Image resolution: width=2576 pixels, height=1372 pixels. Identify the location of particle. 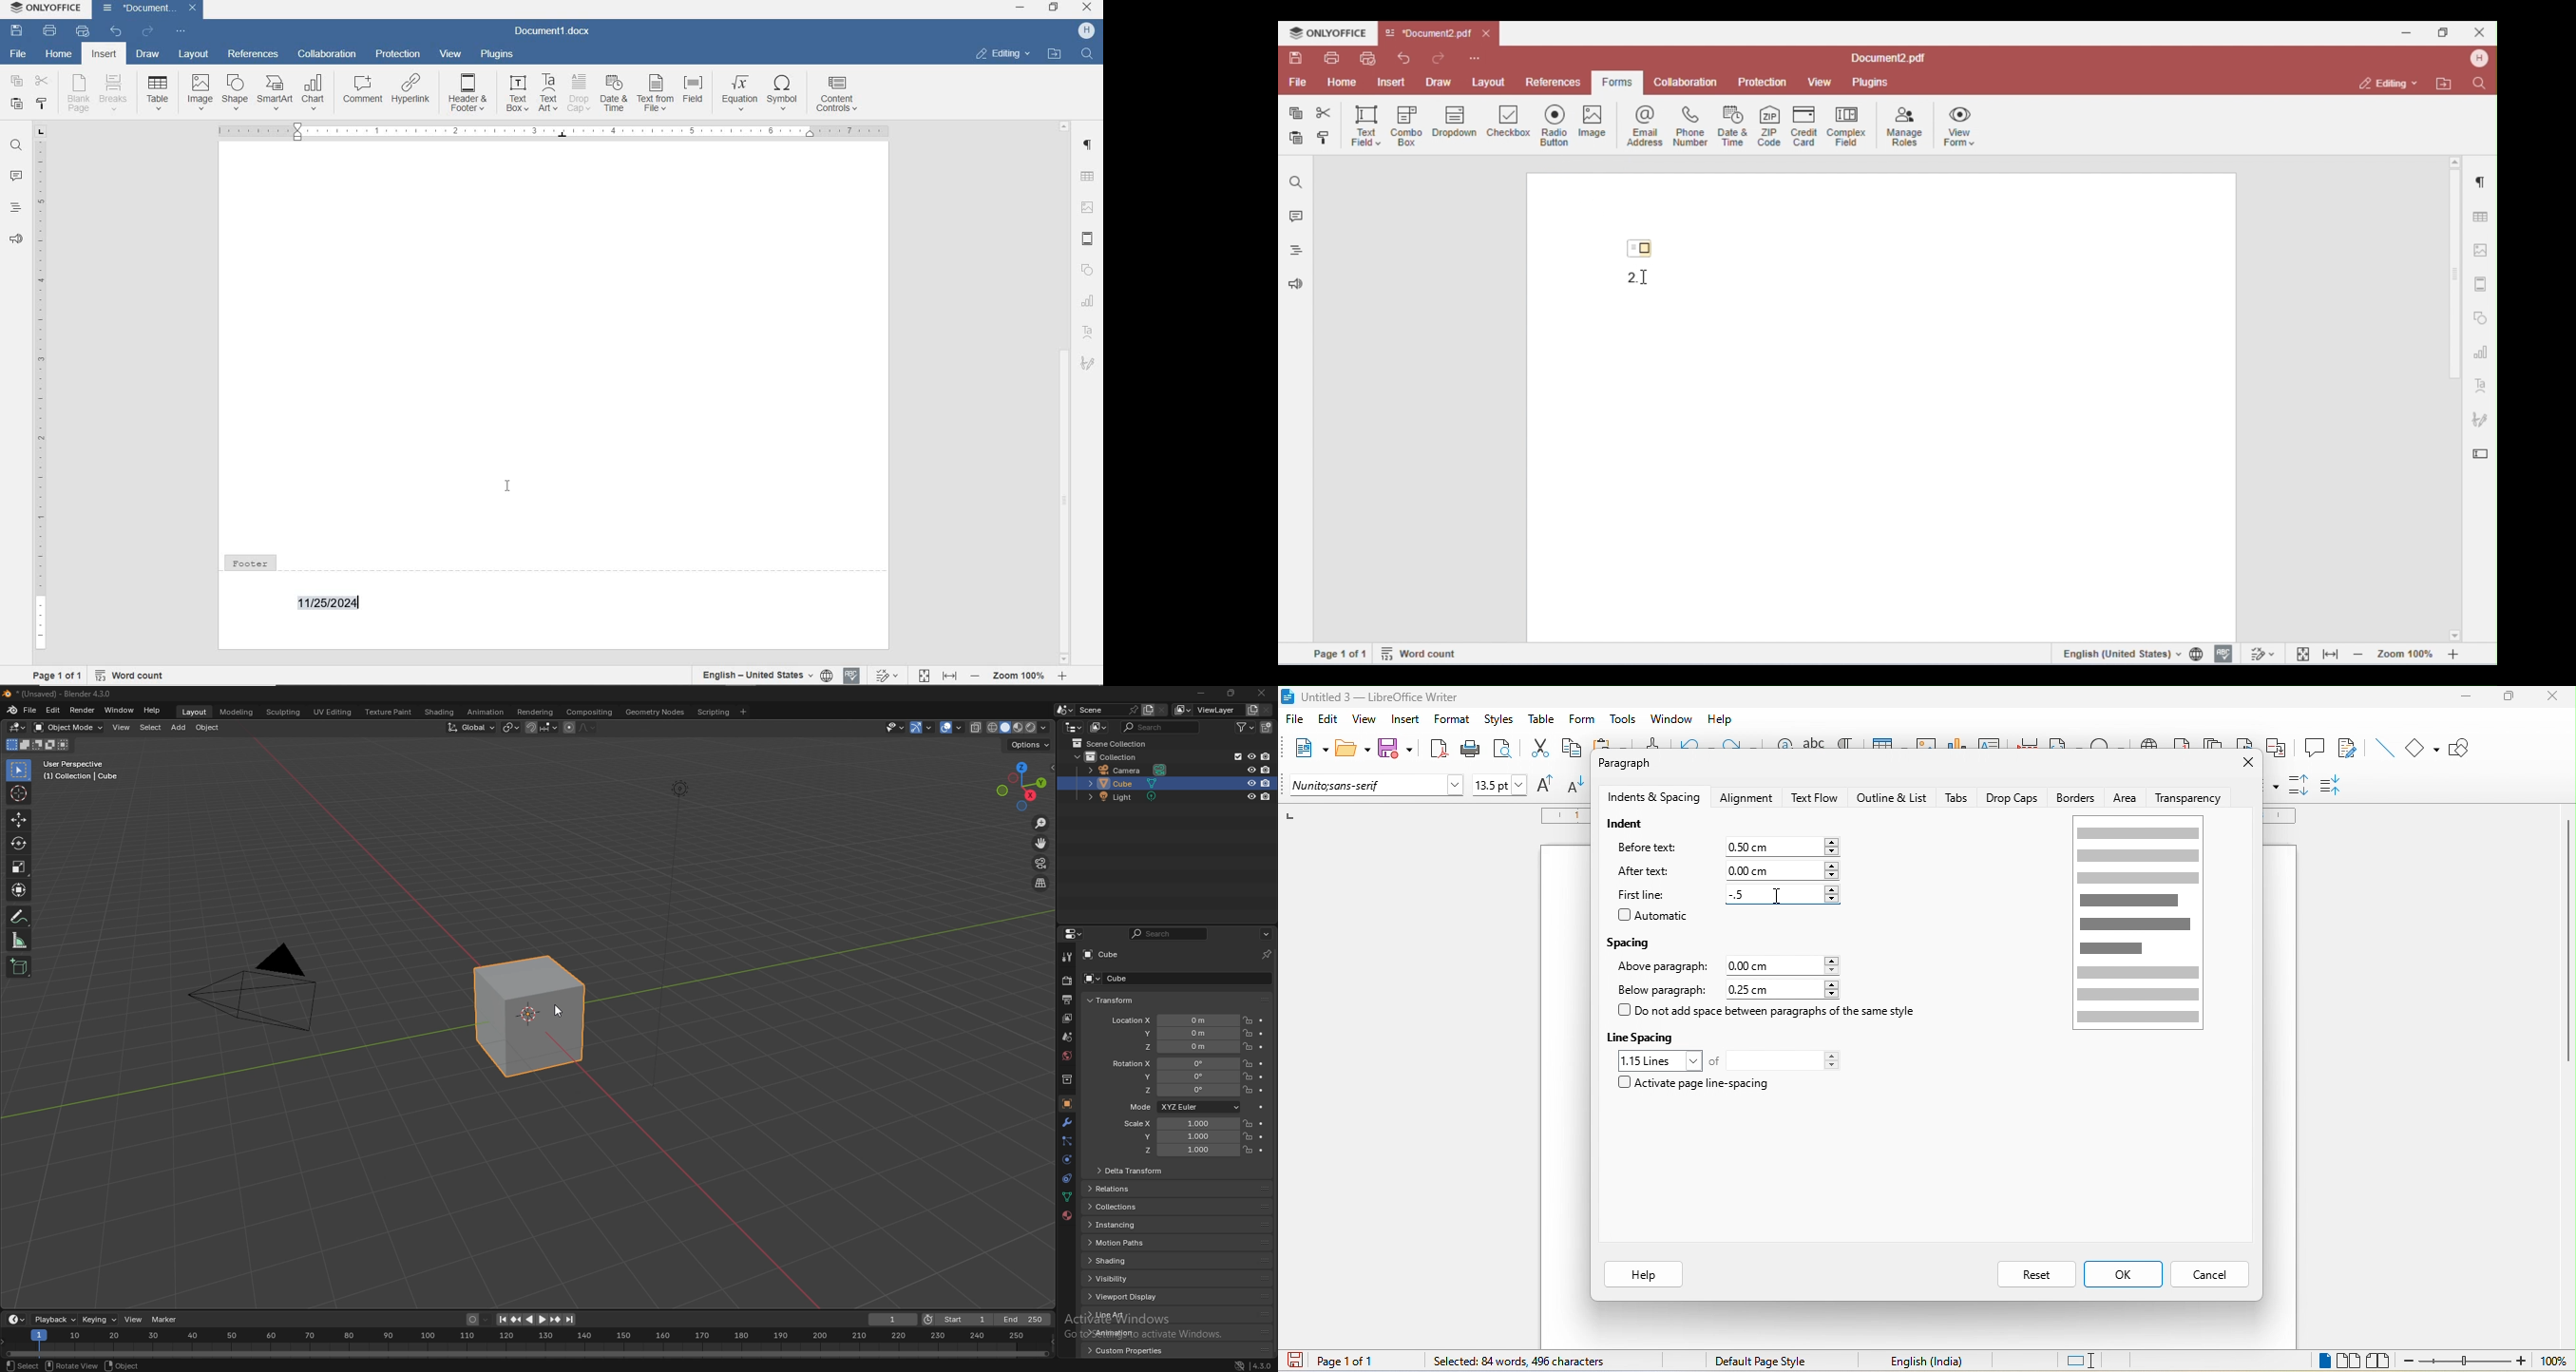
(1068, 1142).